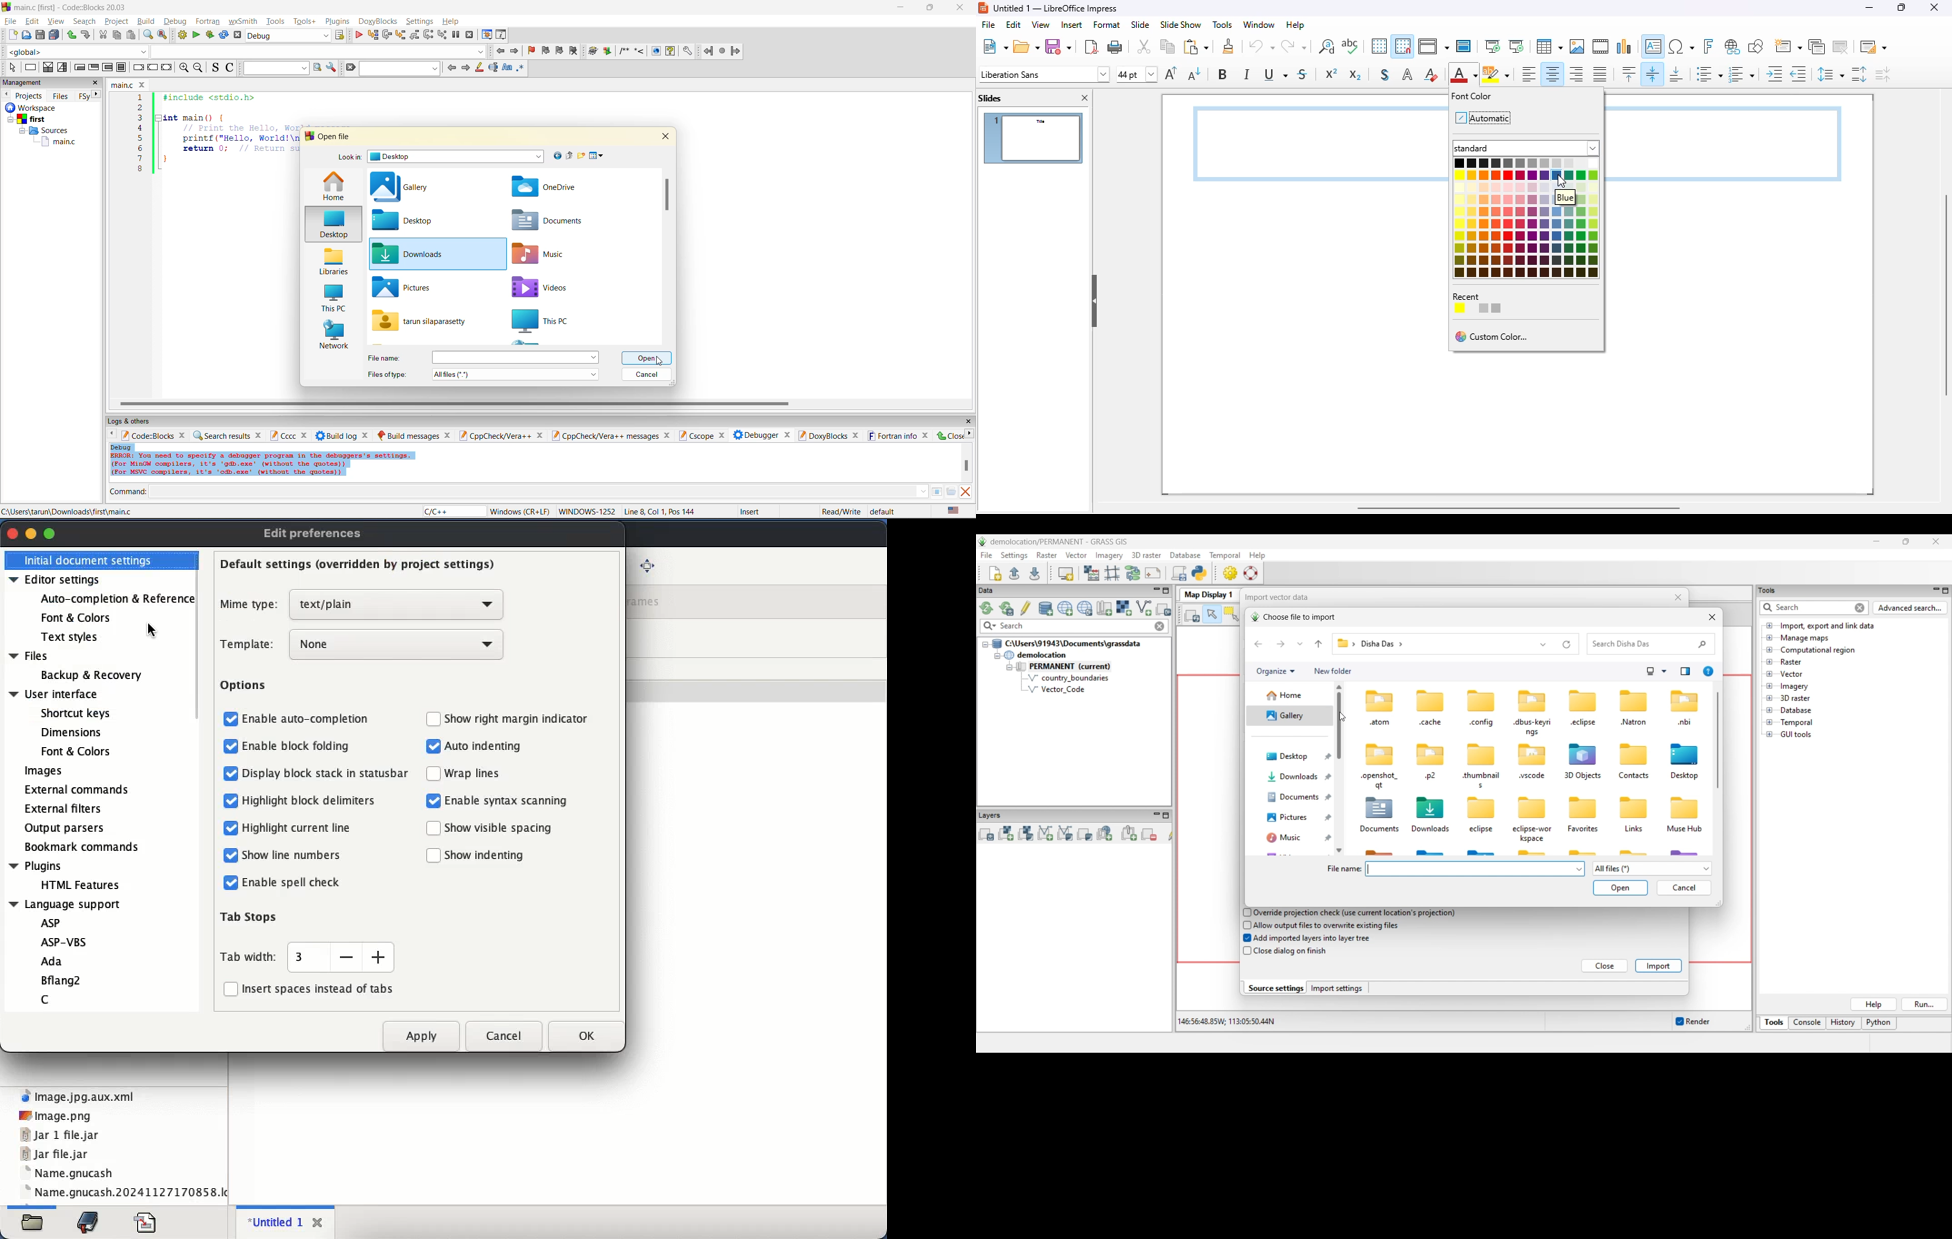 Image resolution: width=1960 pixels, height=1260 pixels. What do you see at coordinates (1463, 46) in the screenshot?
I see `master slide` at bounding box center [1463, 46].